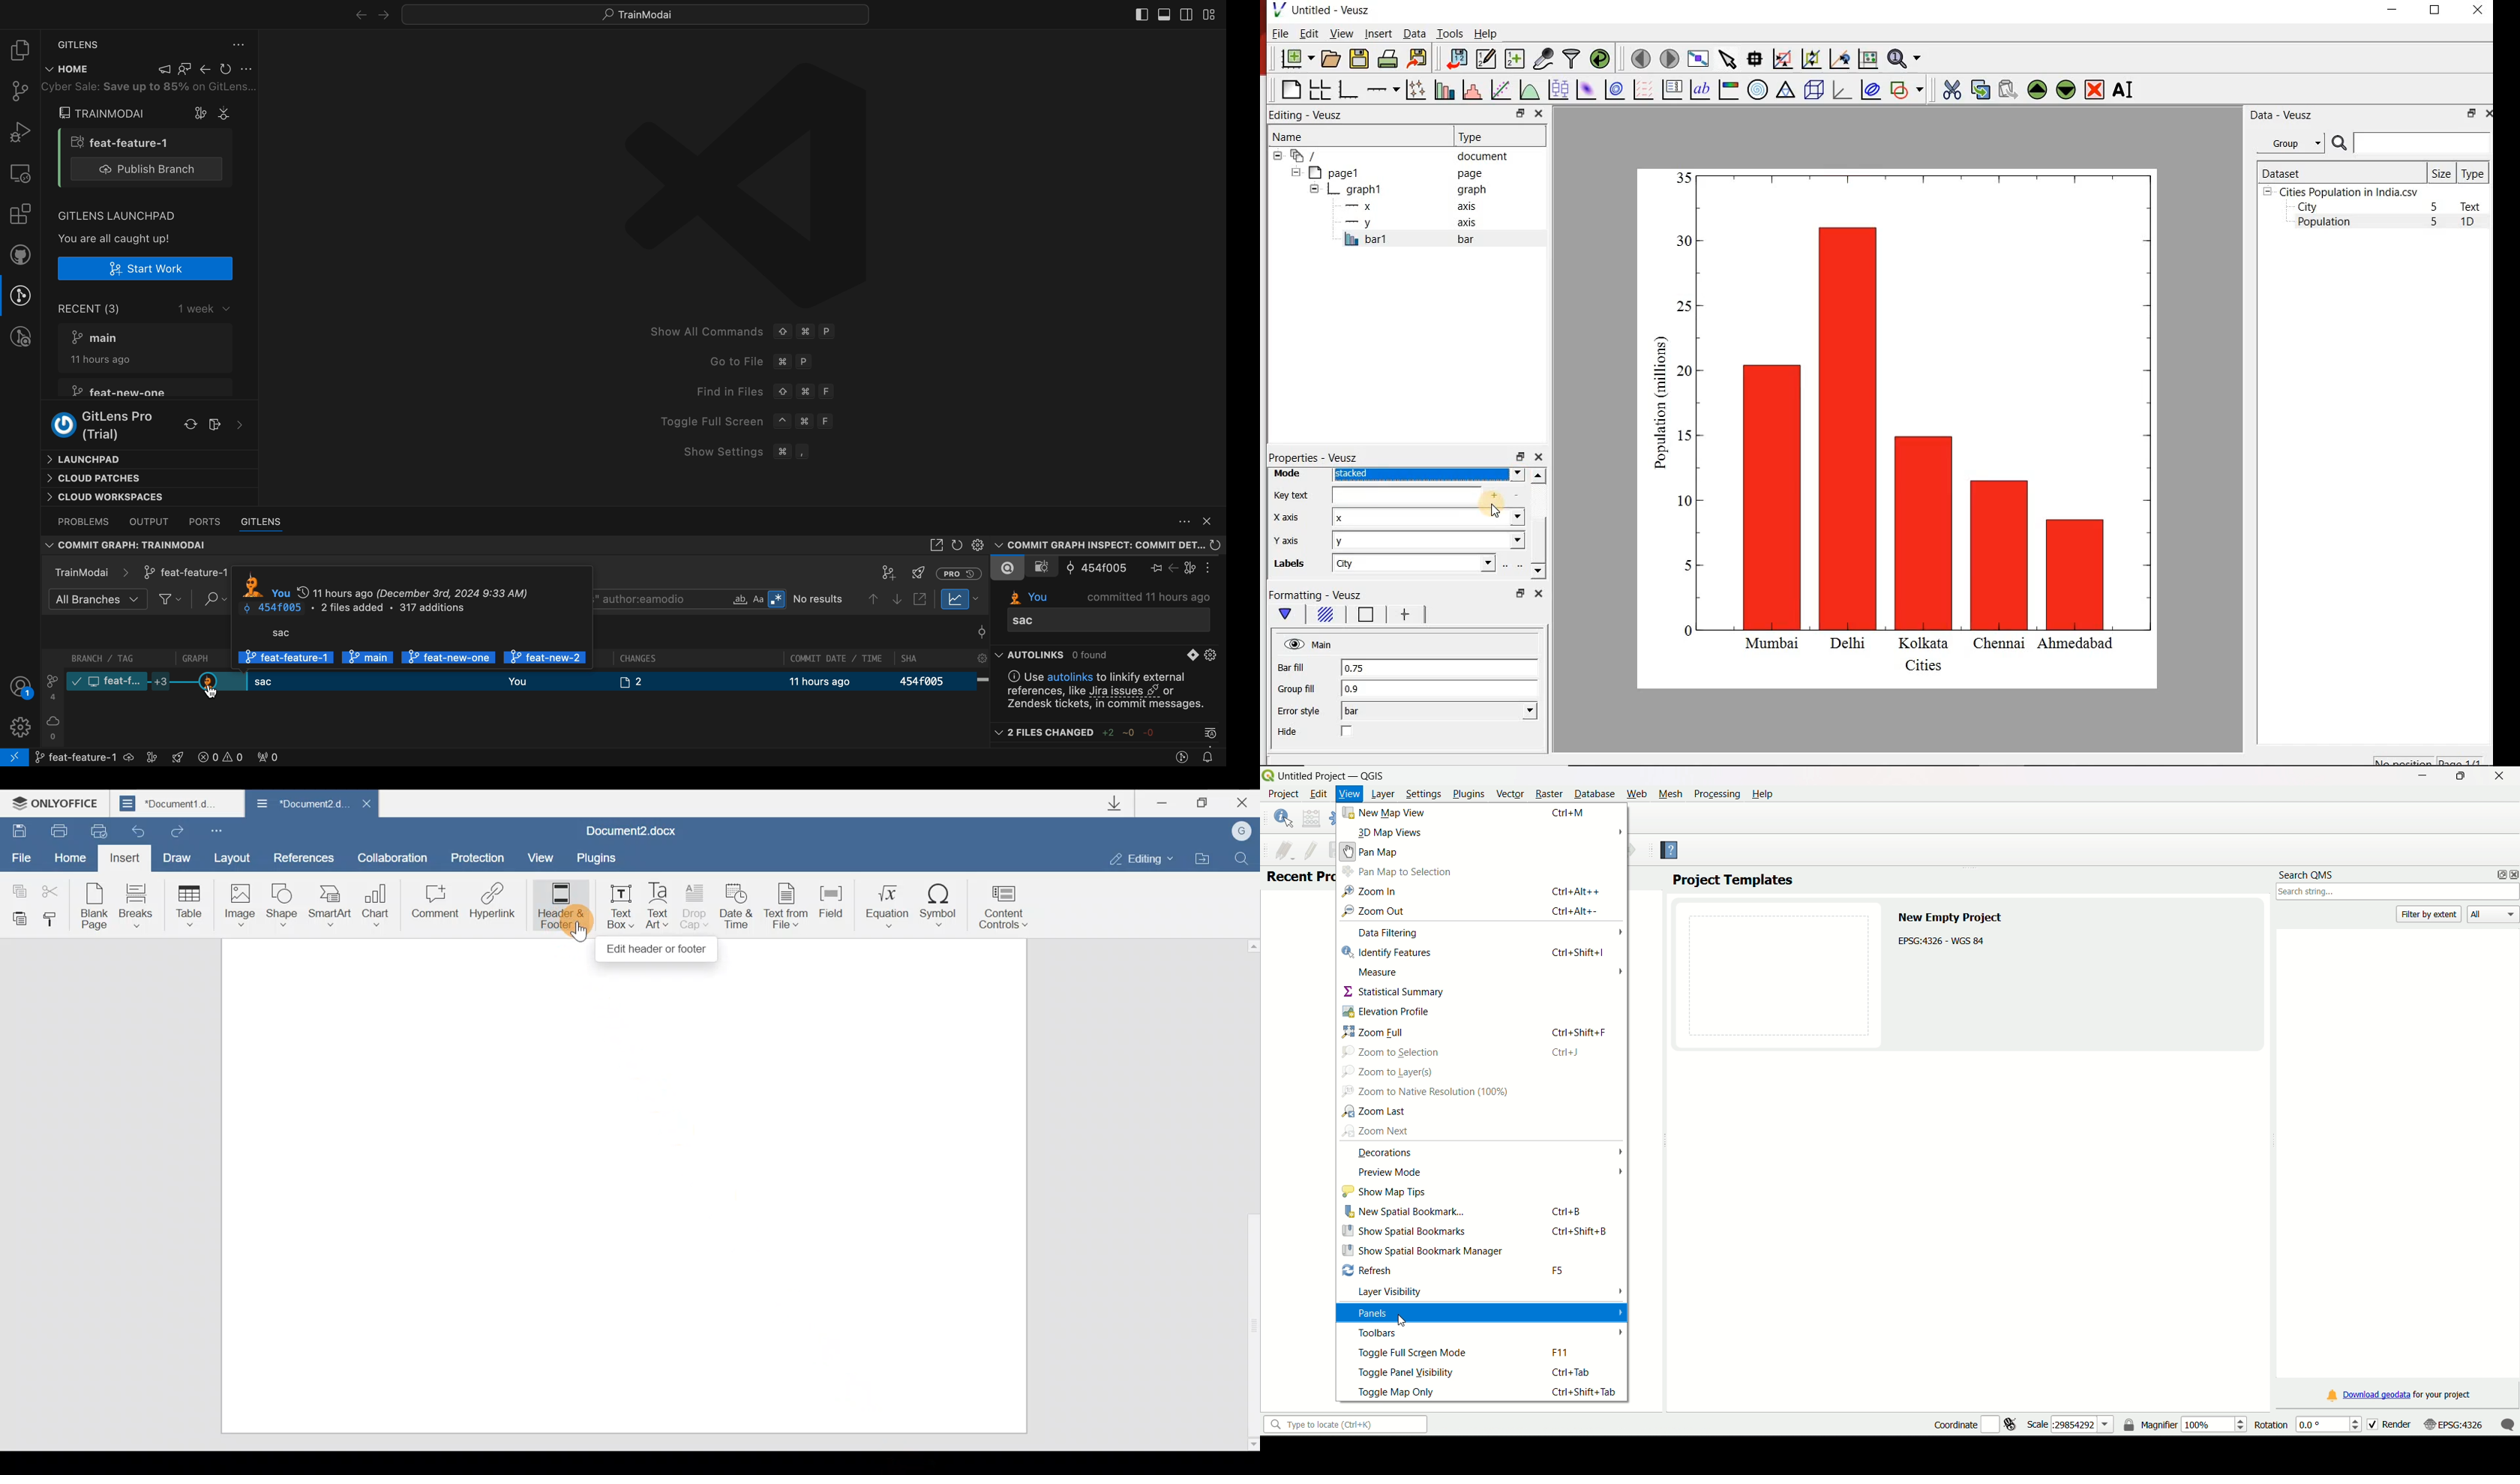 The height and width of the screenshot is (1484, 2520). What do you see at coordinates (1438, 669) in the screenshot?
I see `0.75` at bounding box center [1438, 669].